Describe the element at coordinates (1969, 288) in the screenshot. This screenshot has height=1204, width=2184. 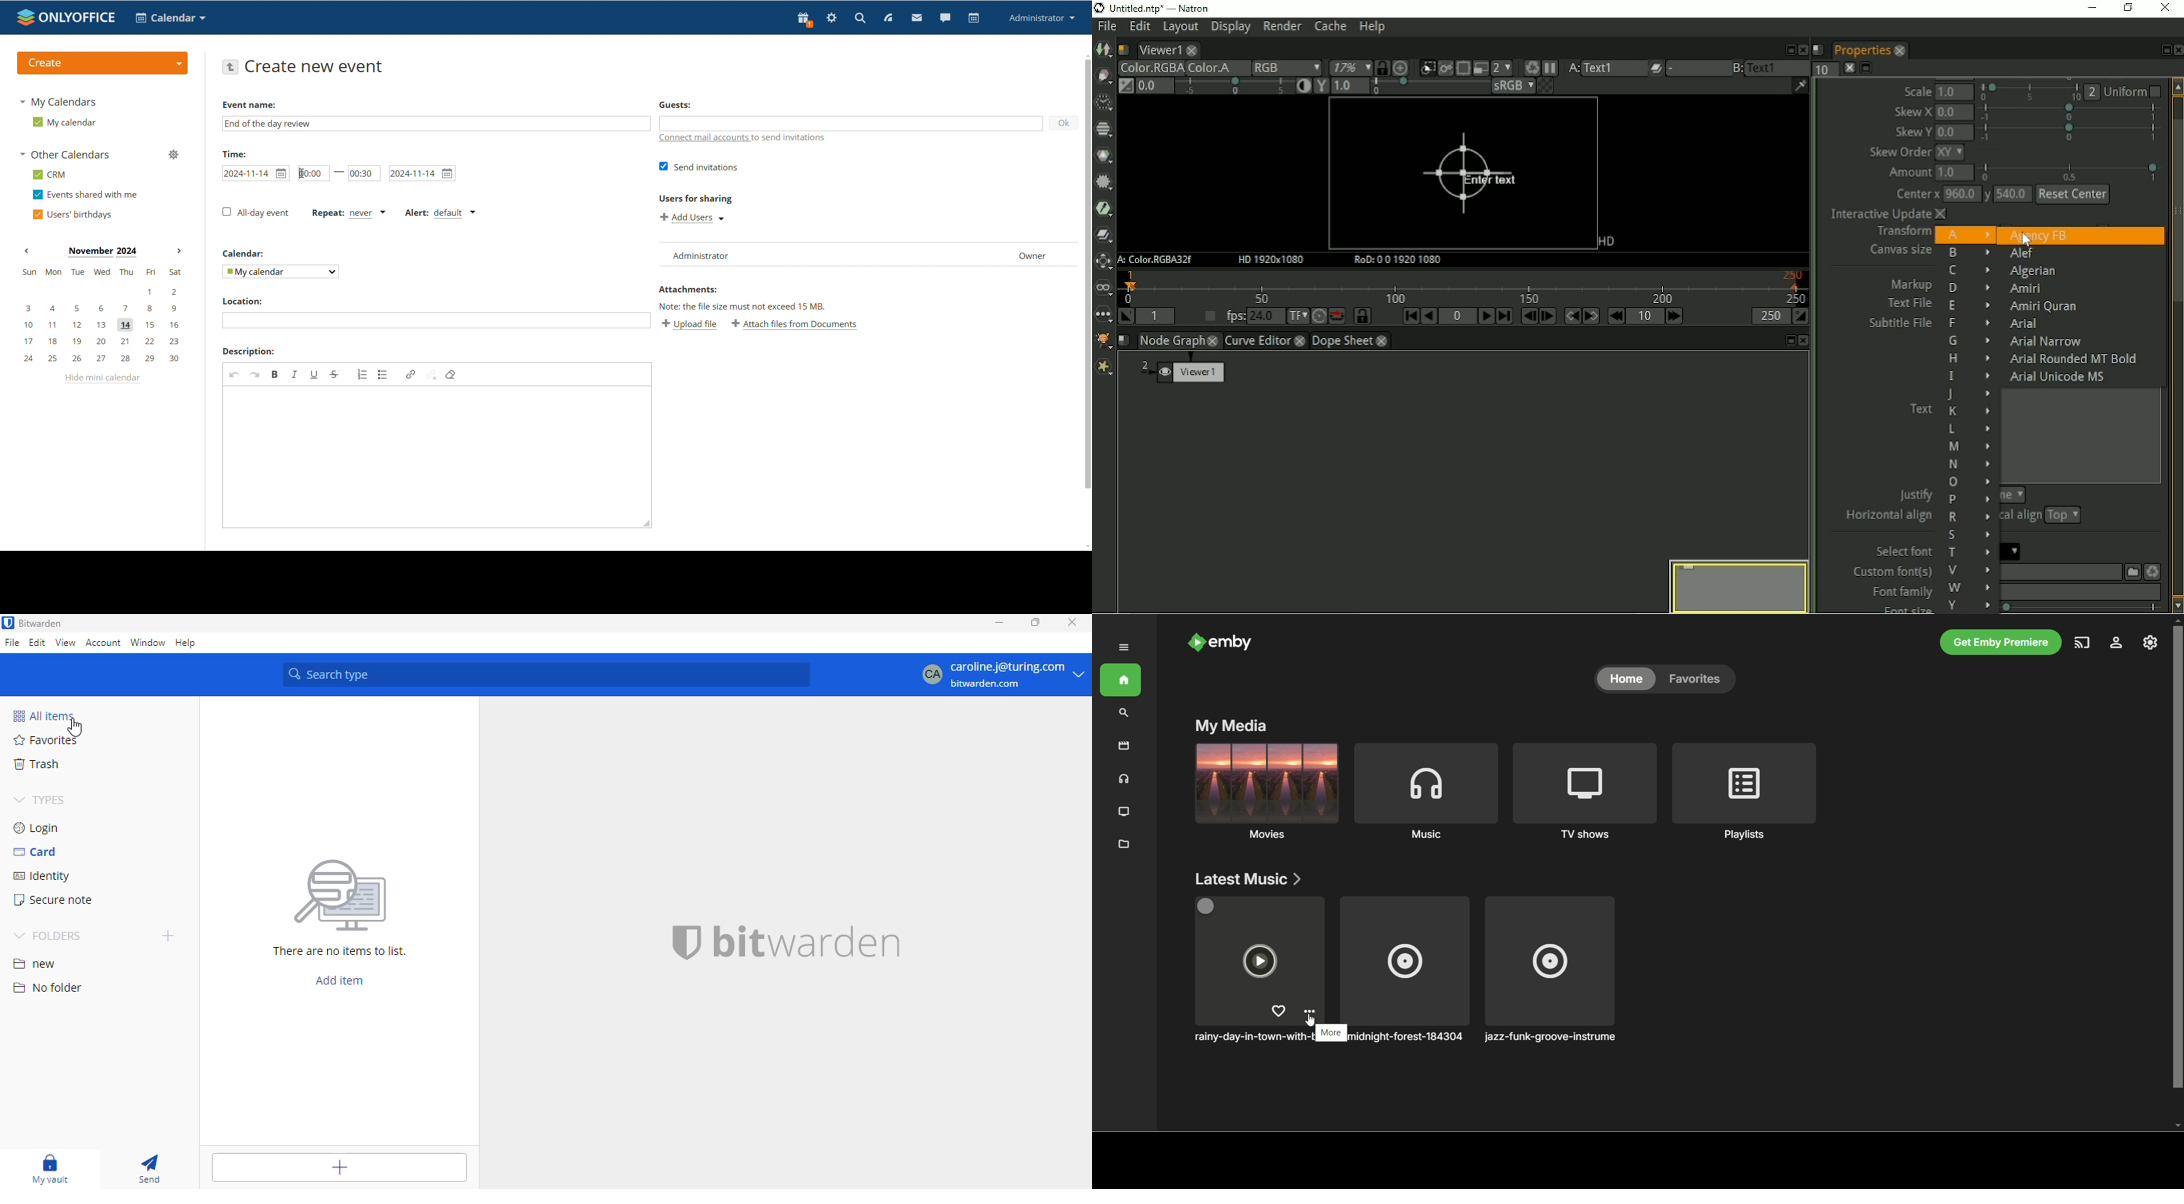
I see `D` at that location.